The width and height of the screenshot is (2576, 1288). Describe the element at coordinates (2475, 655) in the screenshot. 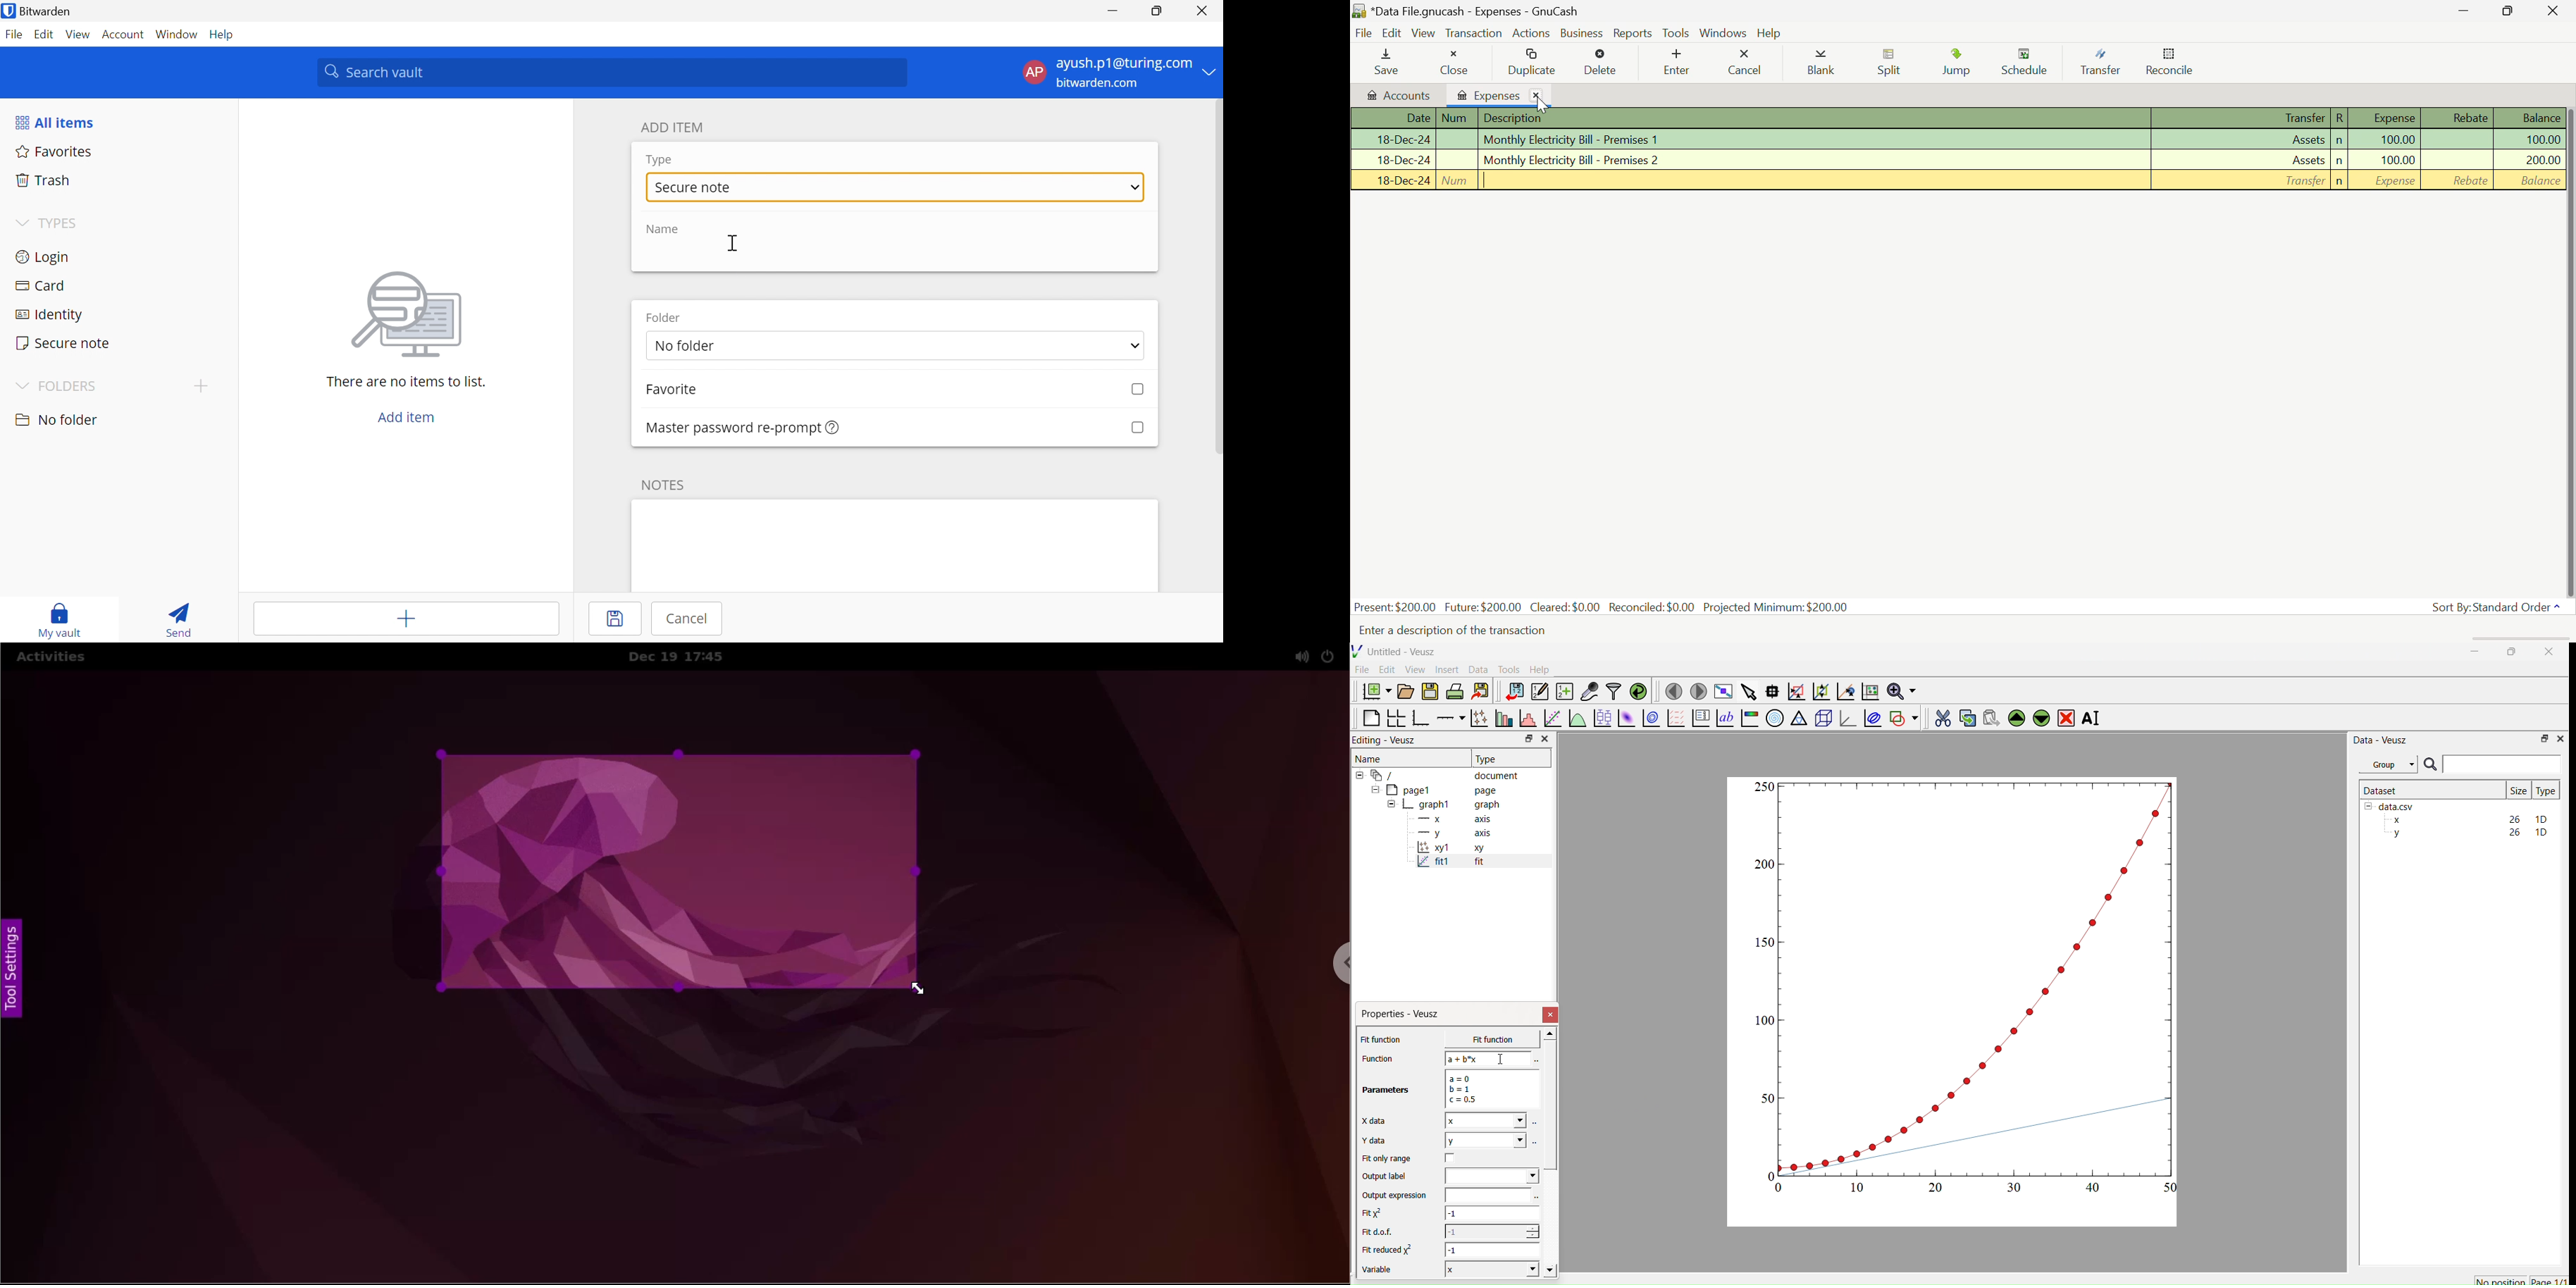

I see `Minimize` at that location.